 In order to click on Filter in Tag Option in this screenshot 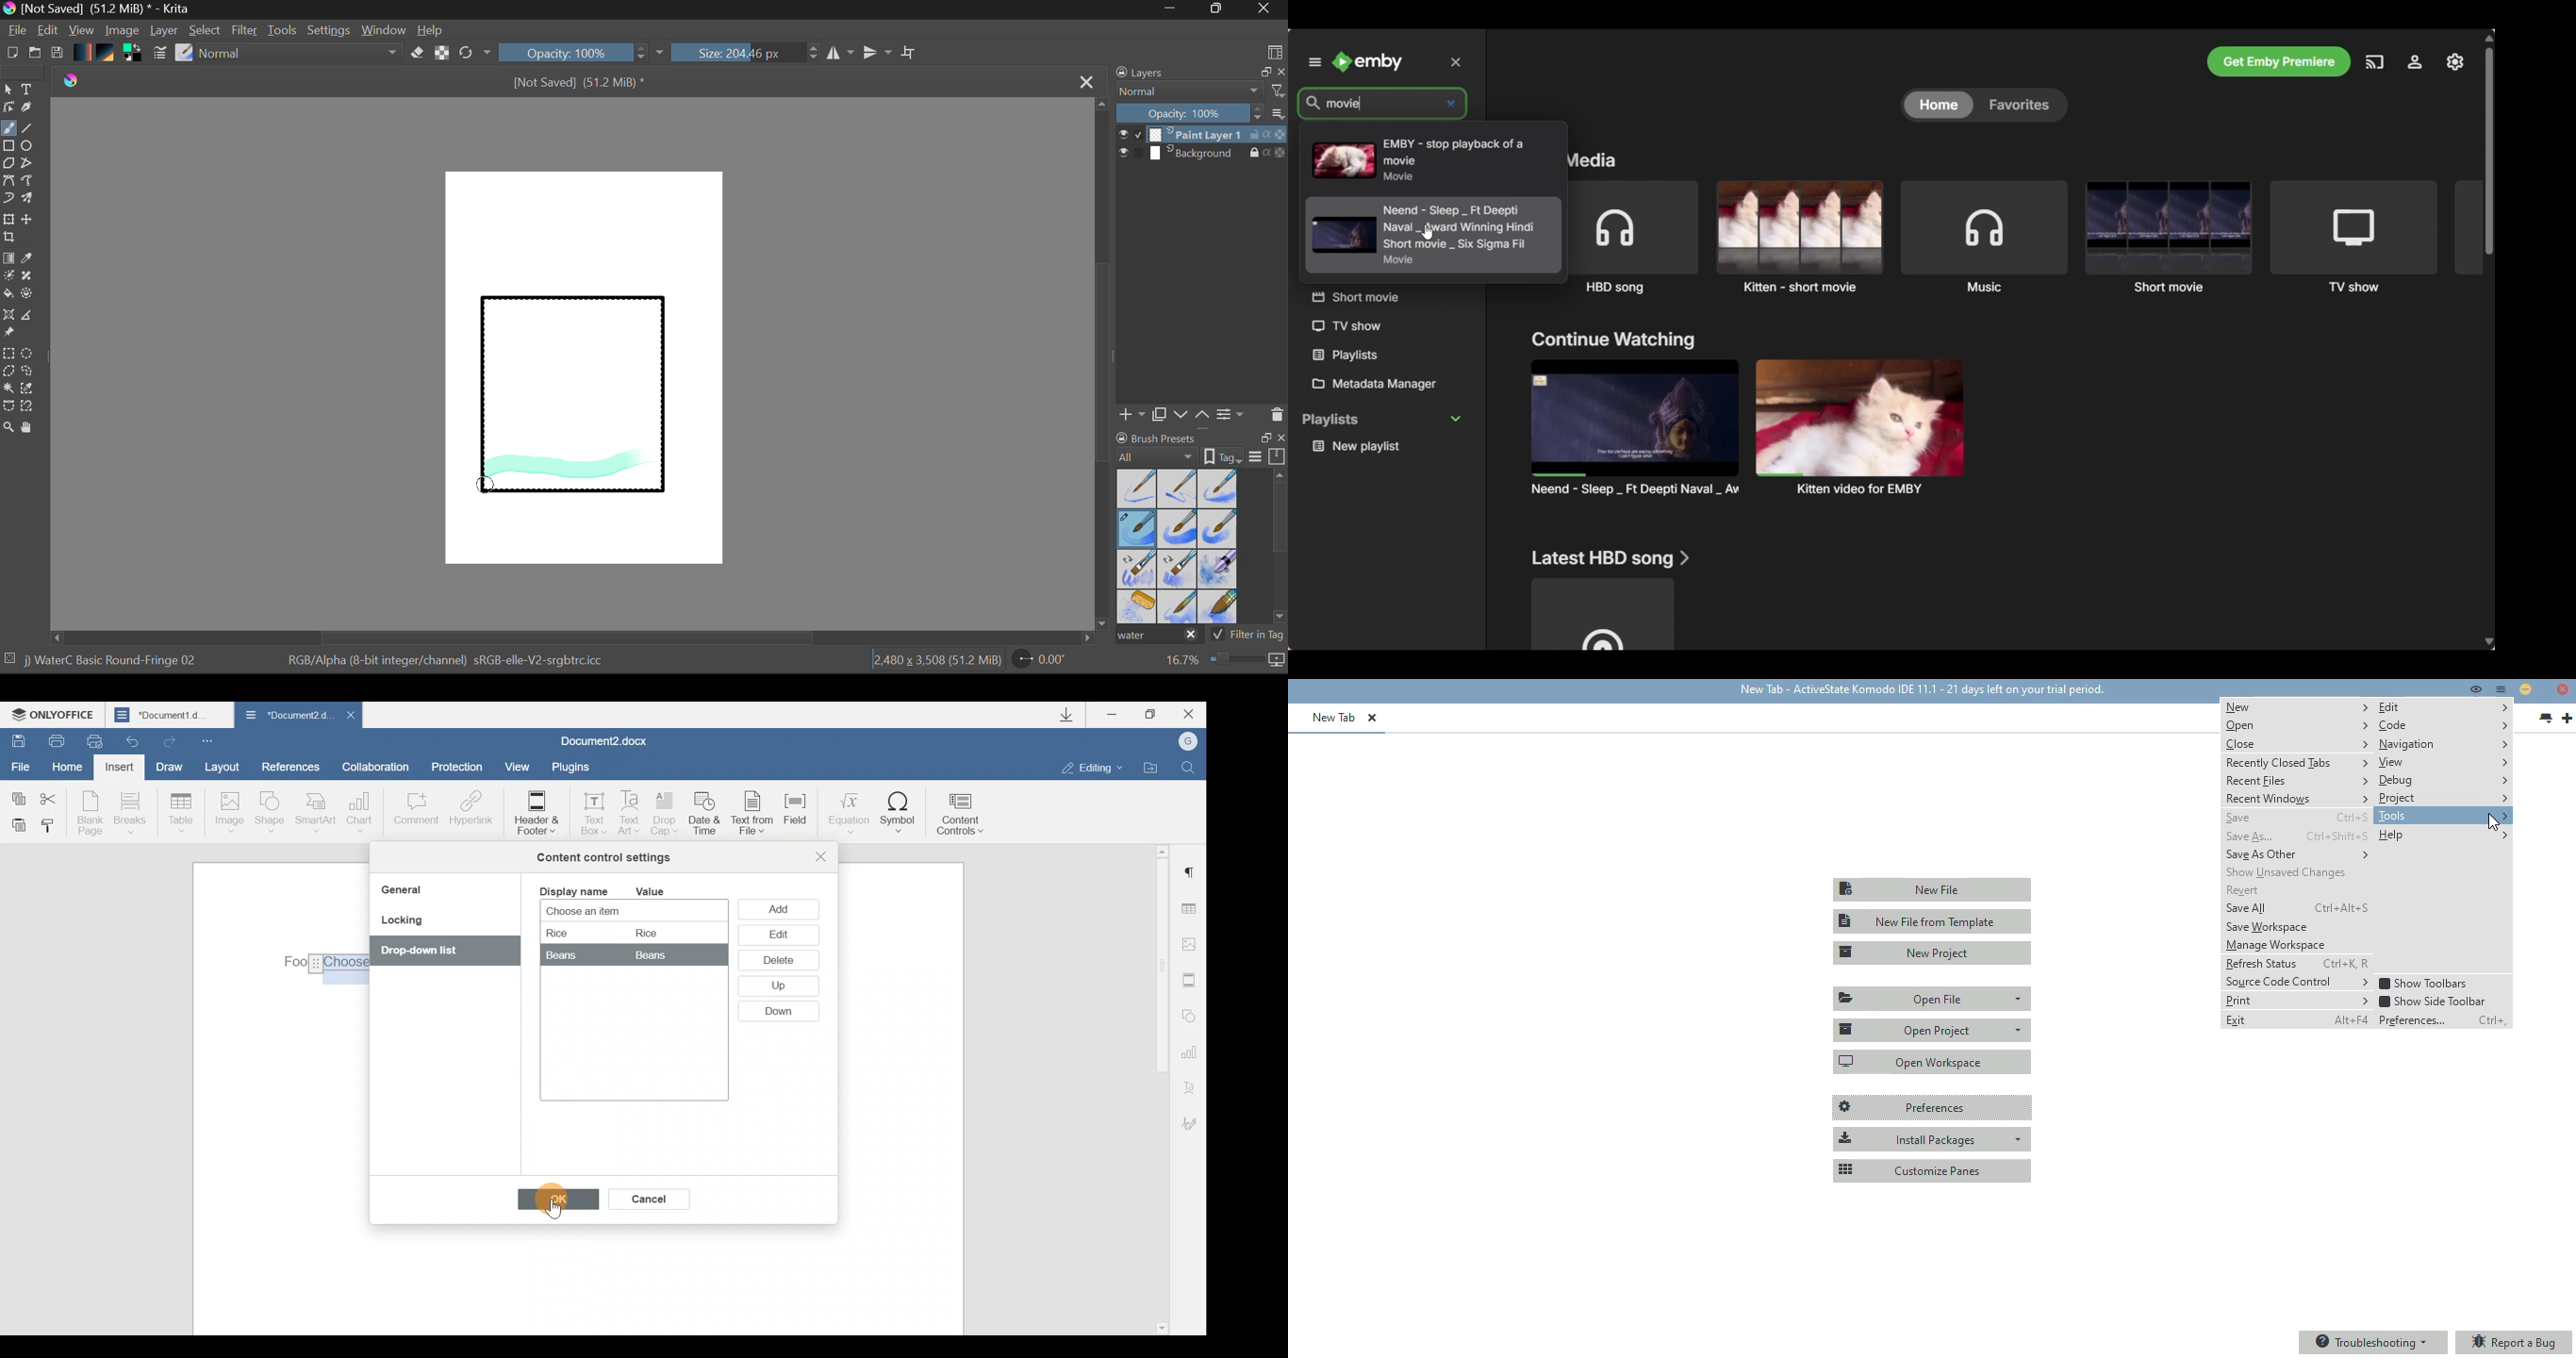, I will do `click(1248, 637)`.